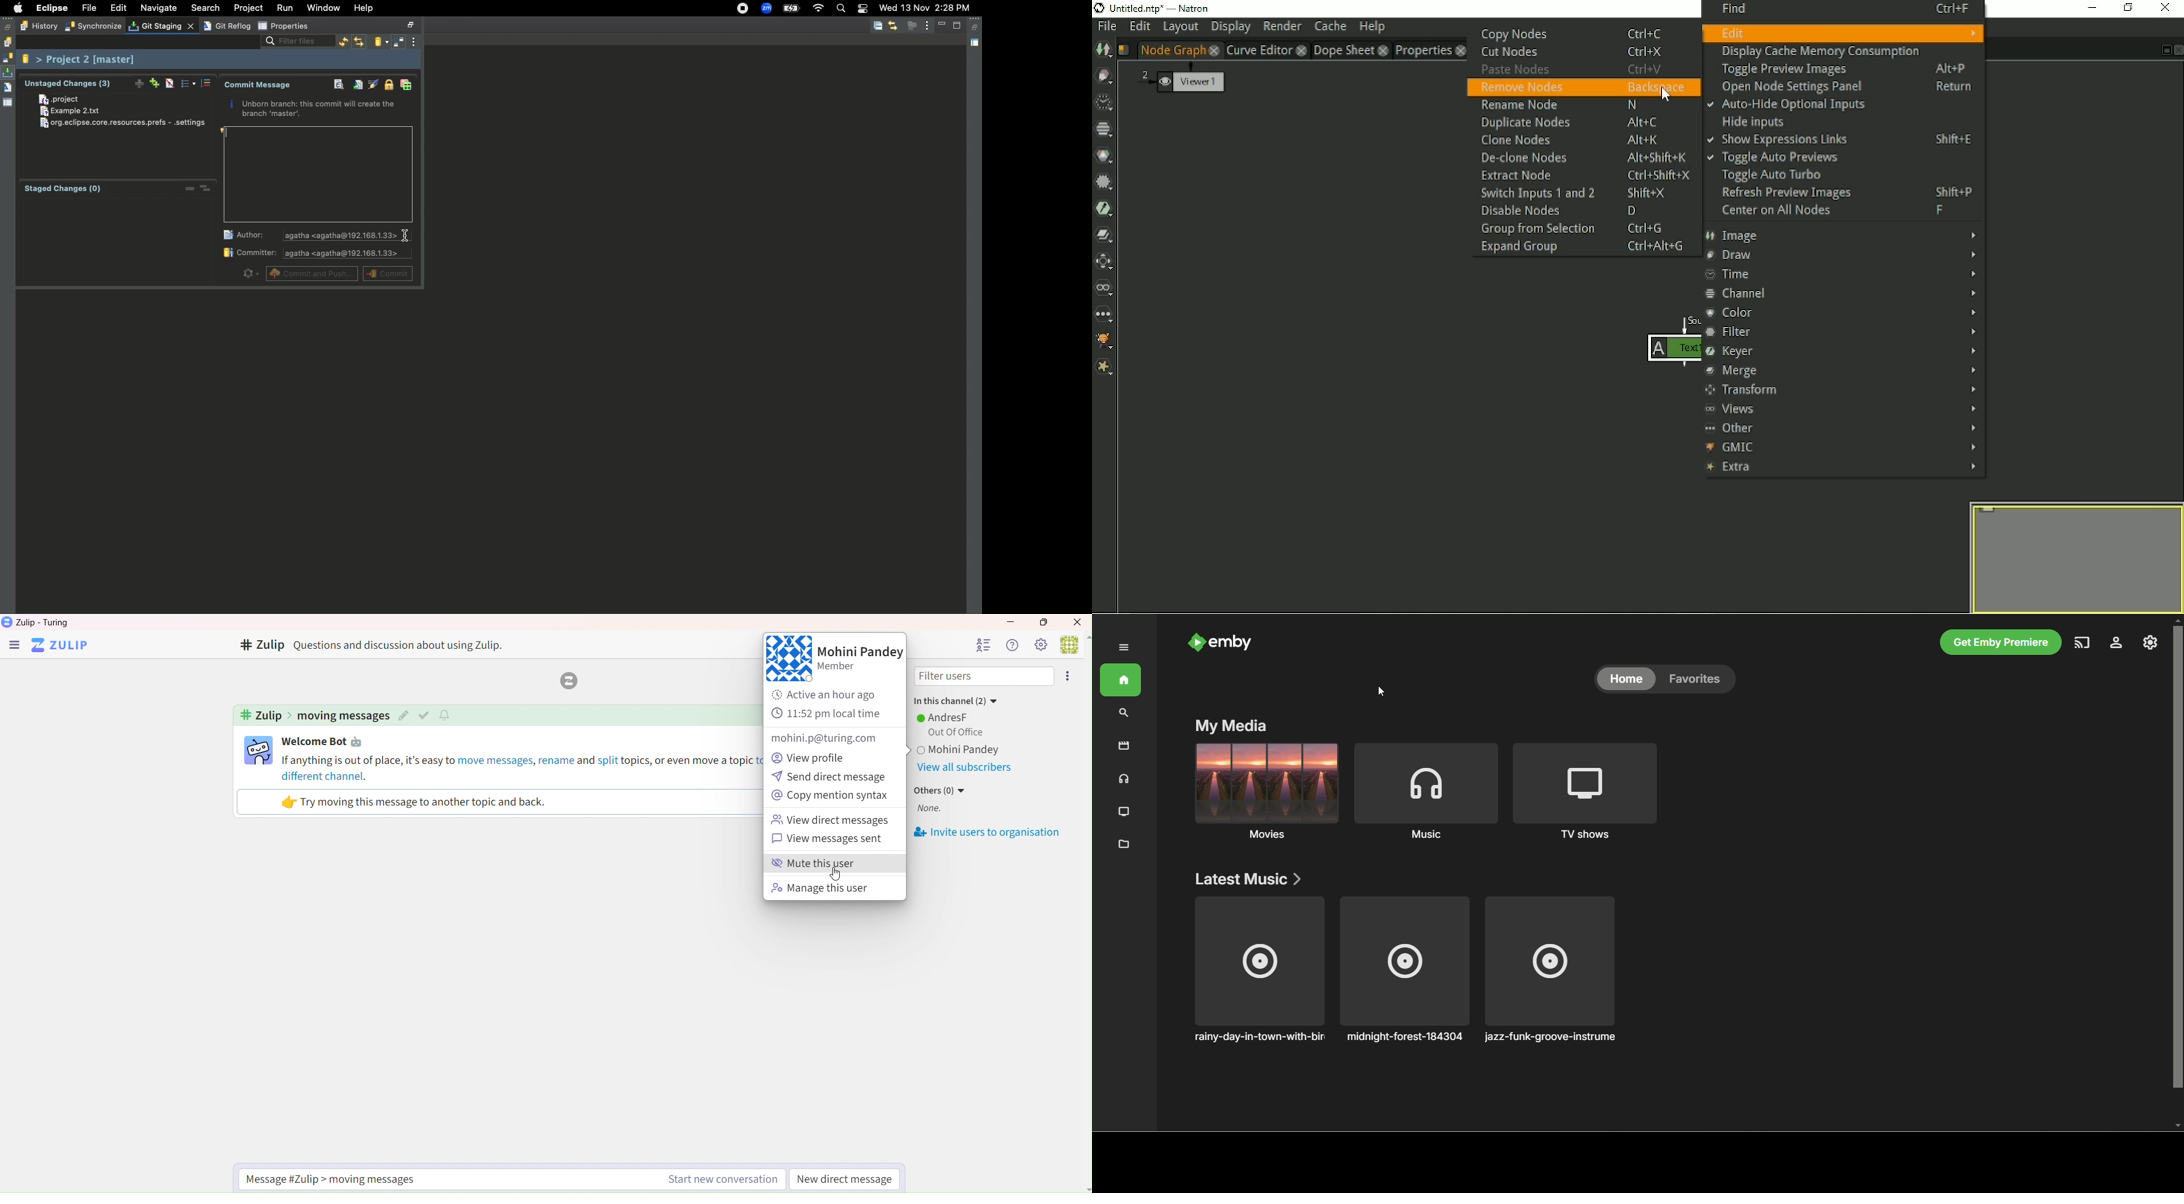 The height and width of the screenshot is (1204, 2184). What do you see at coordinates (326, 742) in the screenshot?
I see `Welcome Bot ` at bounding box center [326, 742].